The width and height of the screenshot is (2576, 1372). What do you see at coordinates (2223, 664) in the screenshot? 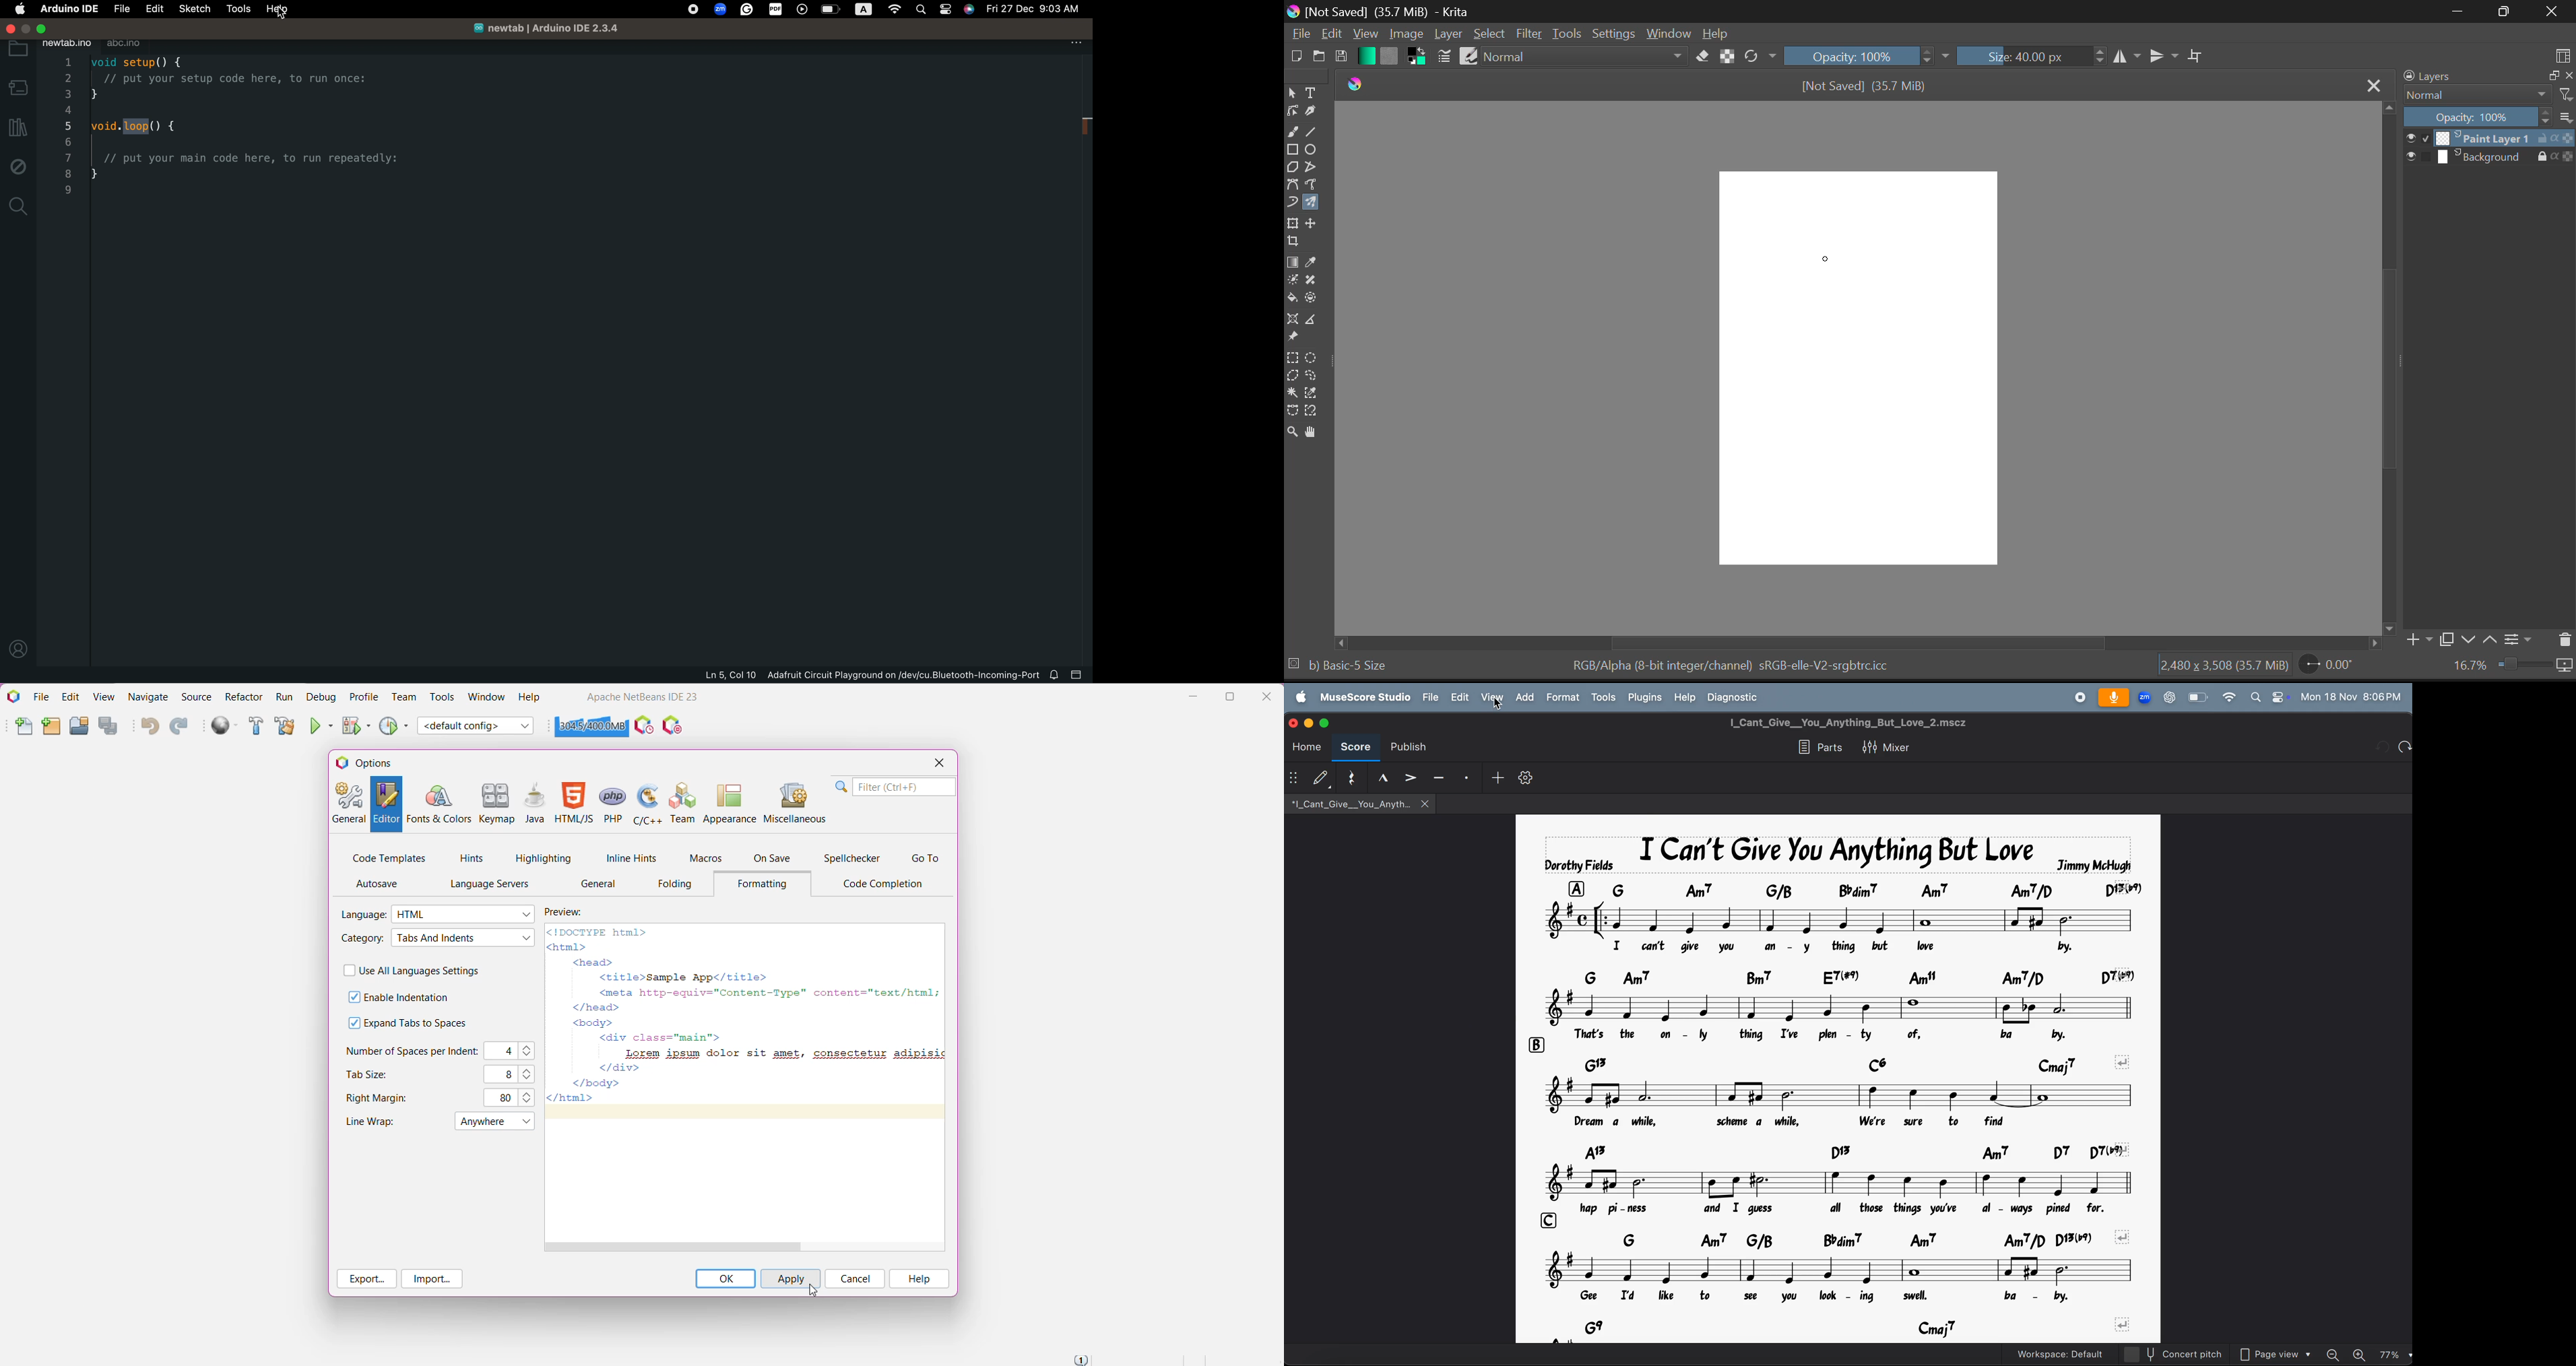
I see `2,480 x 3,508 (35.7 MiB)` at bounding box center [2223, 664].